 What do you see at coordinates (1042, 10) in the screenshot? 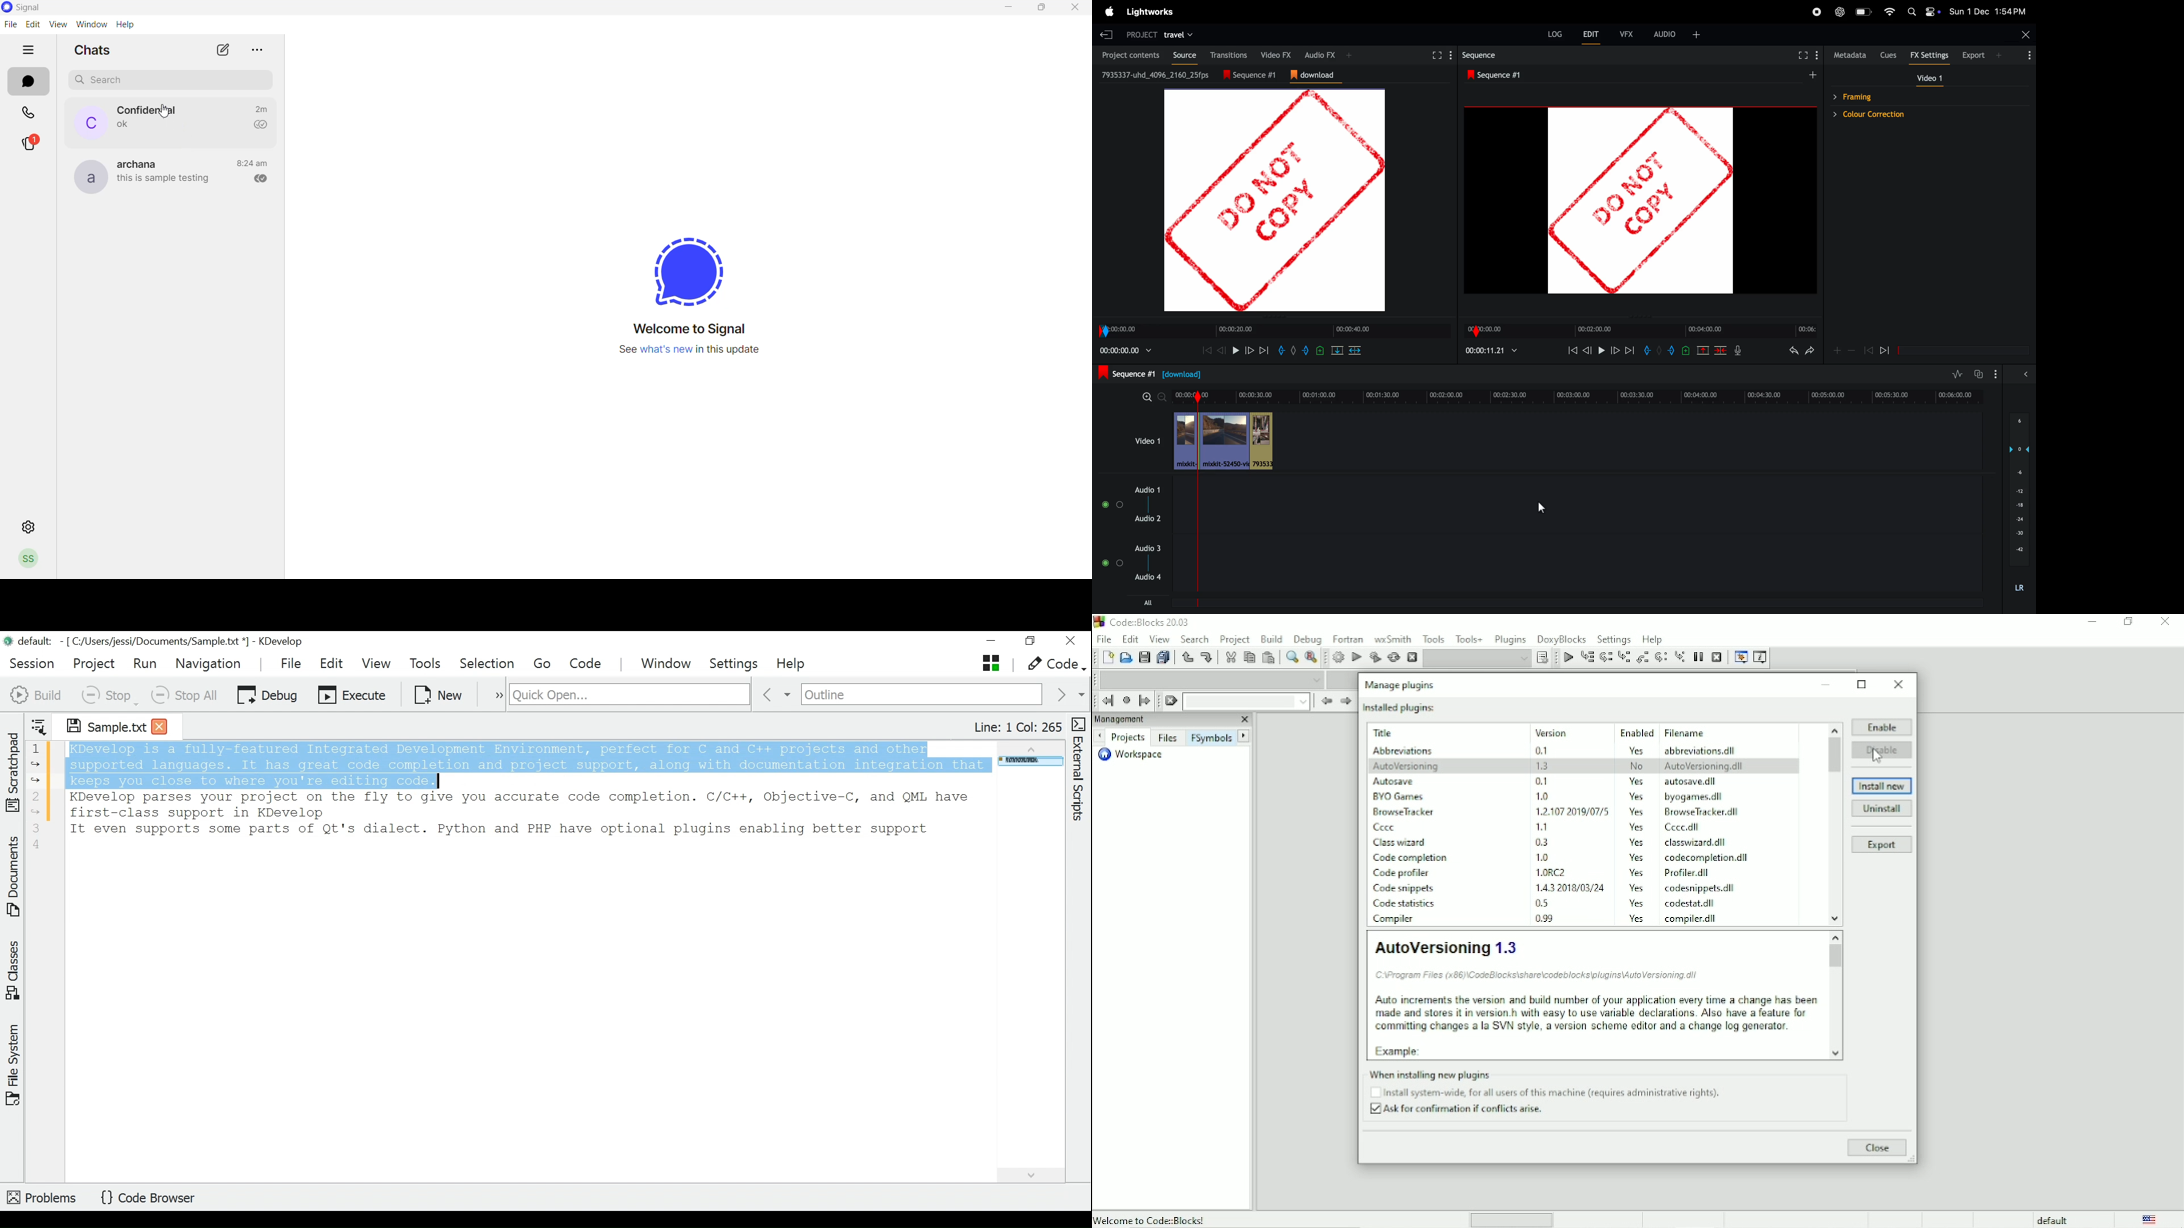
I see `maximize` at bounding box center [1042, 10].